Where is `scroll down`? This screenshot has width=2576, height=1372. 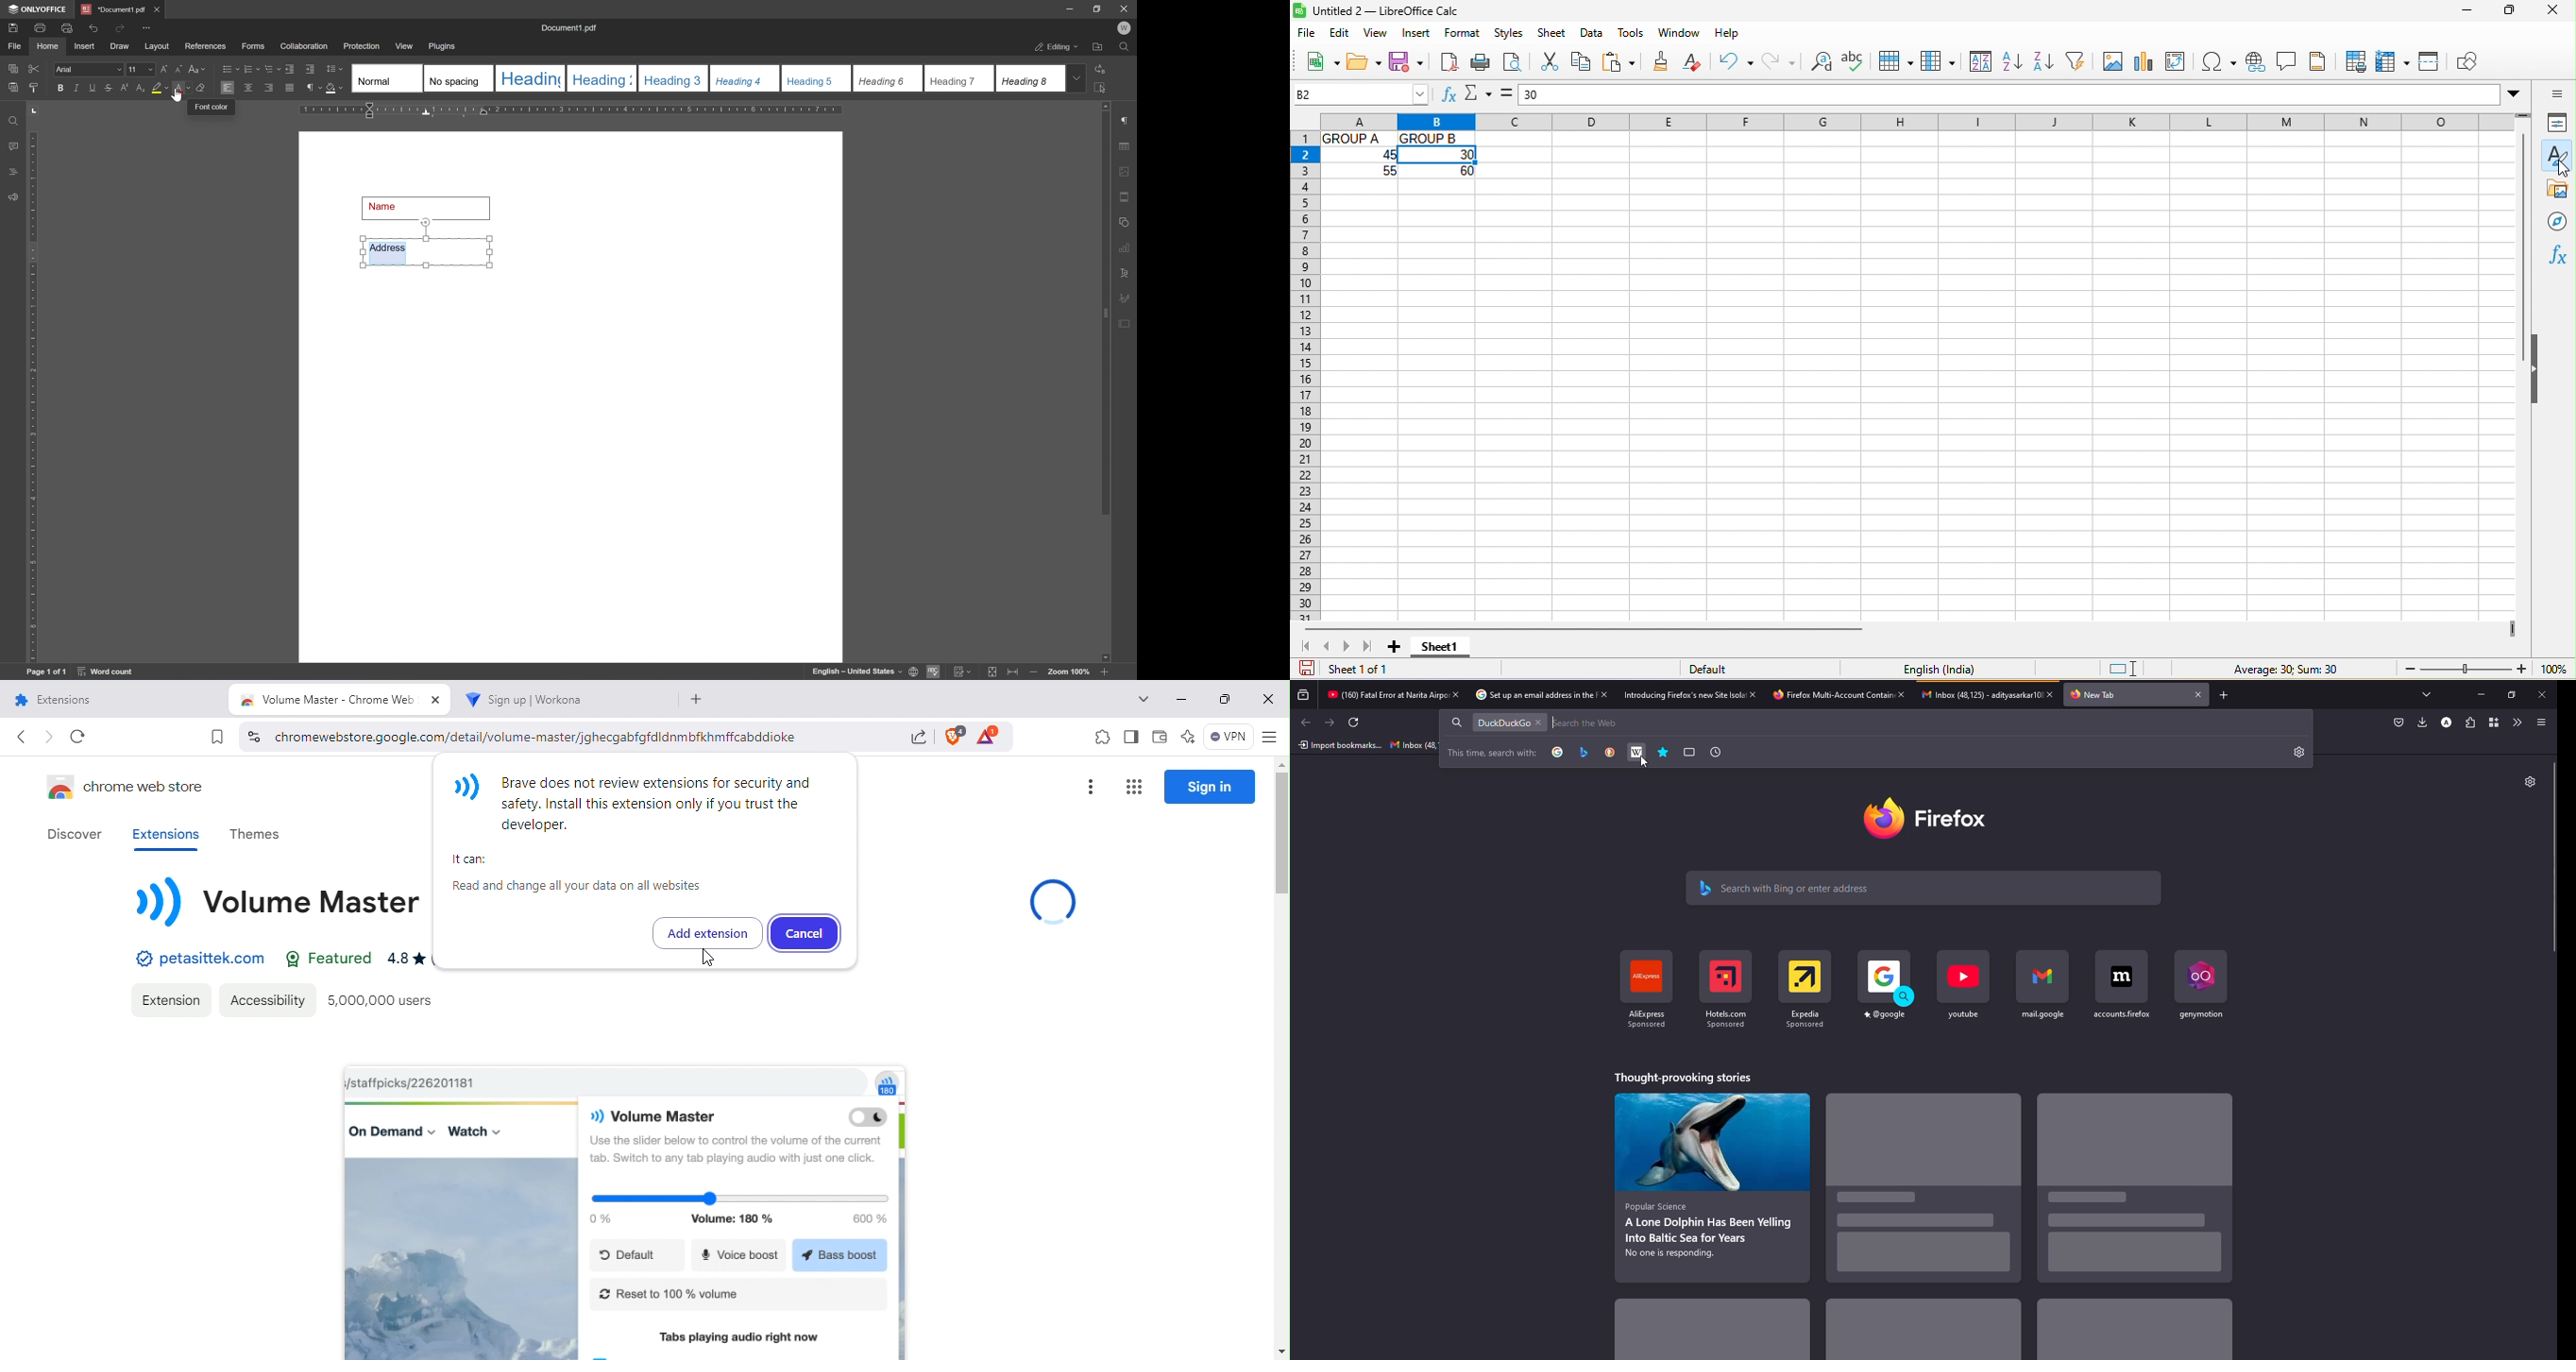 scroll down is located at coordinates (1102, 655).